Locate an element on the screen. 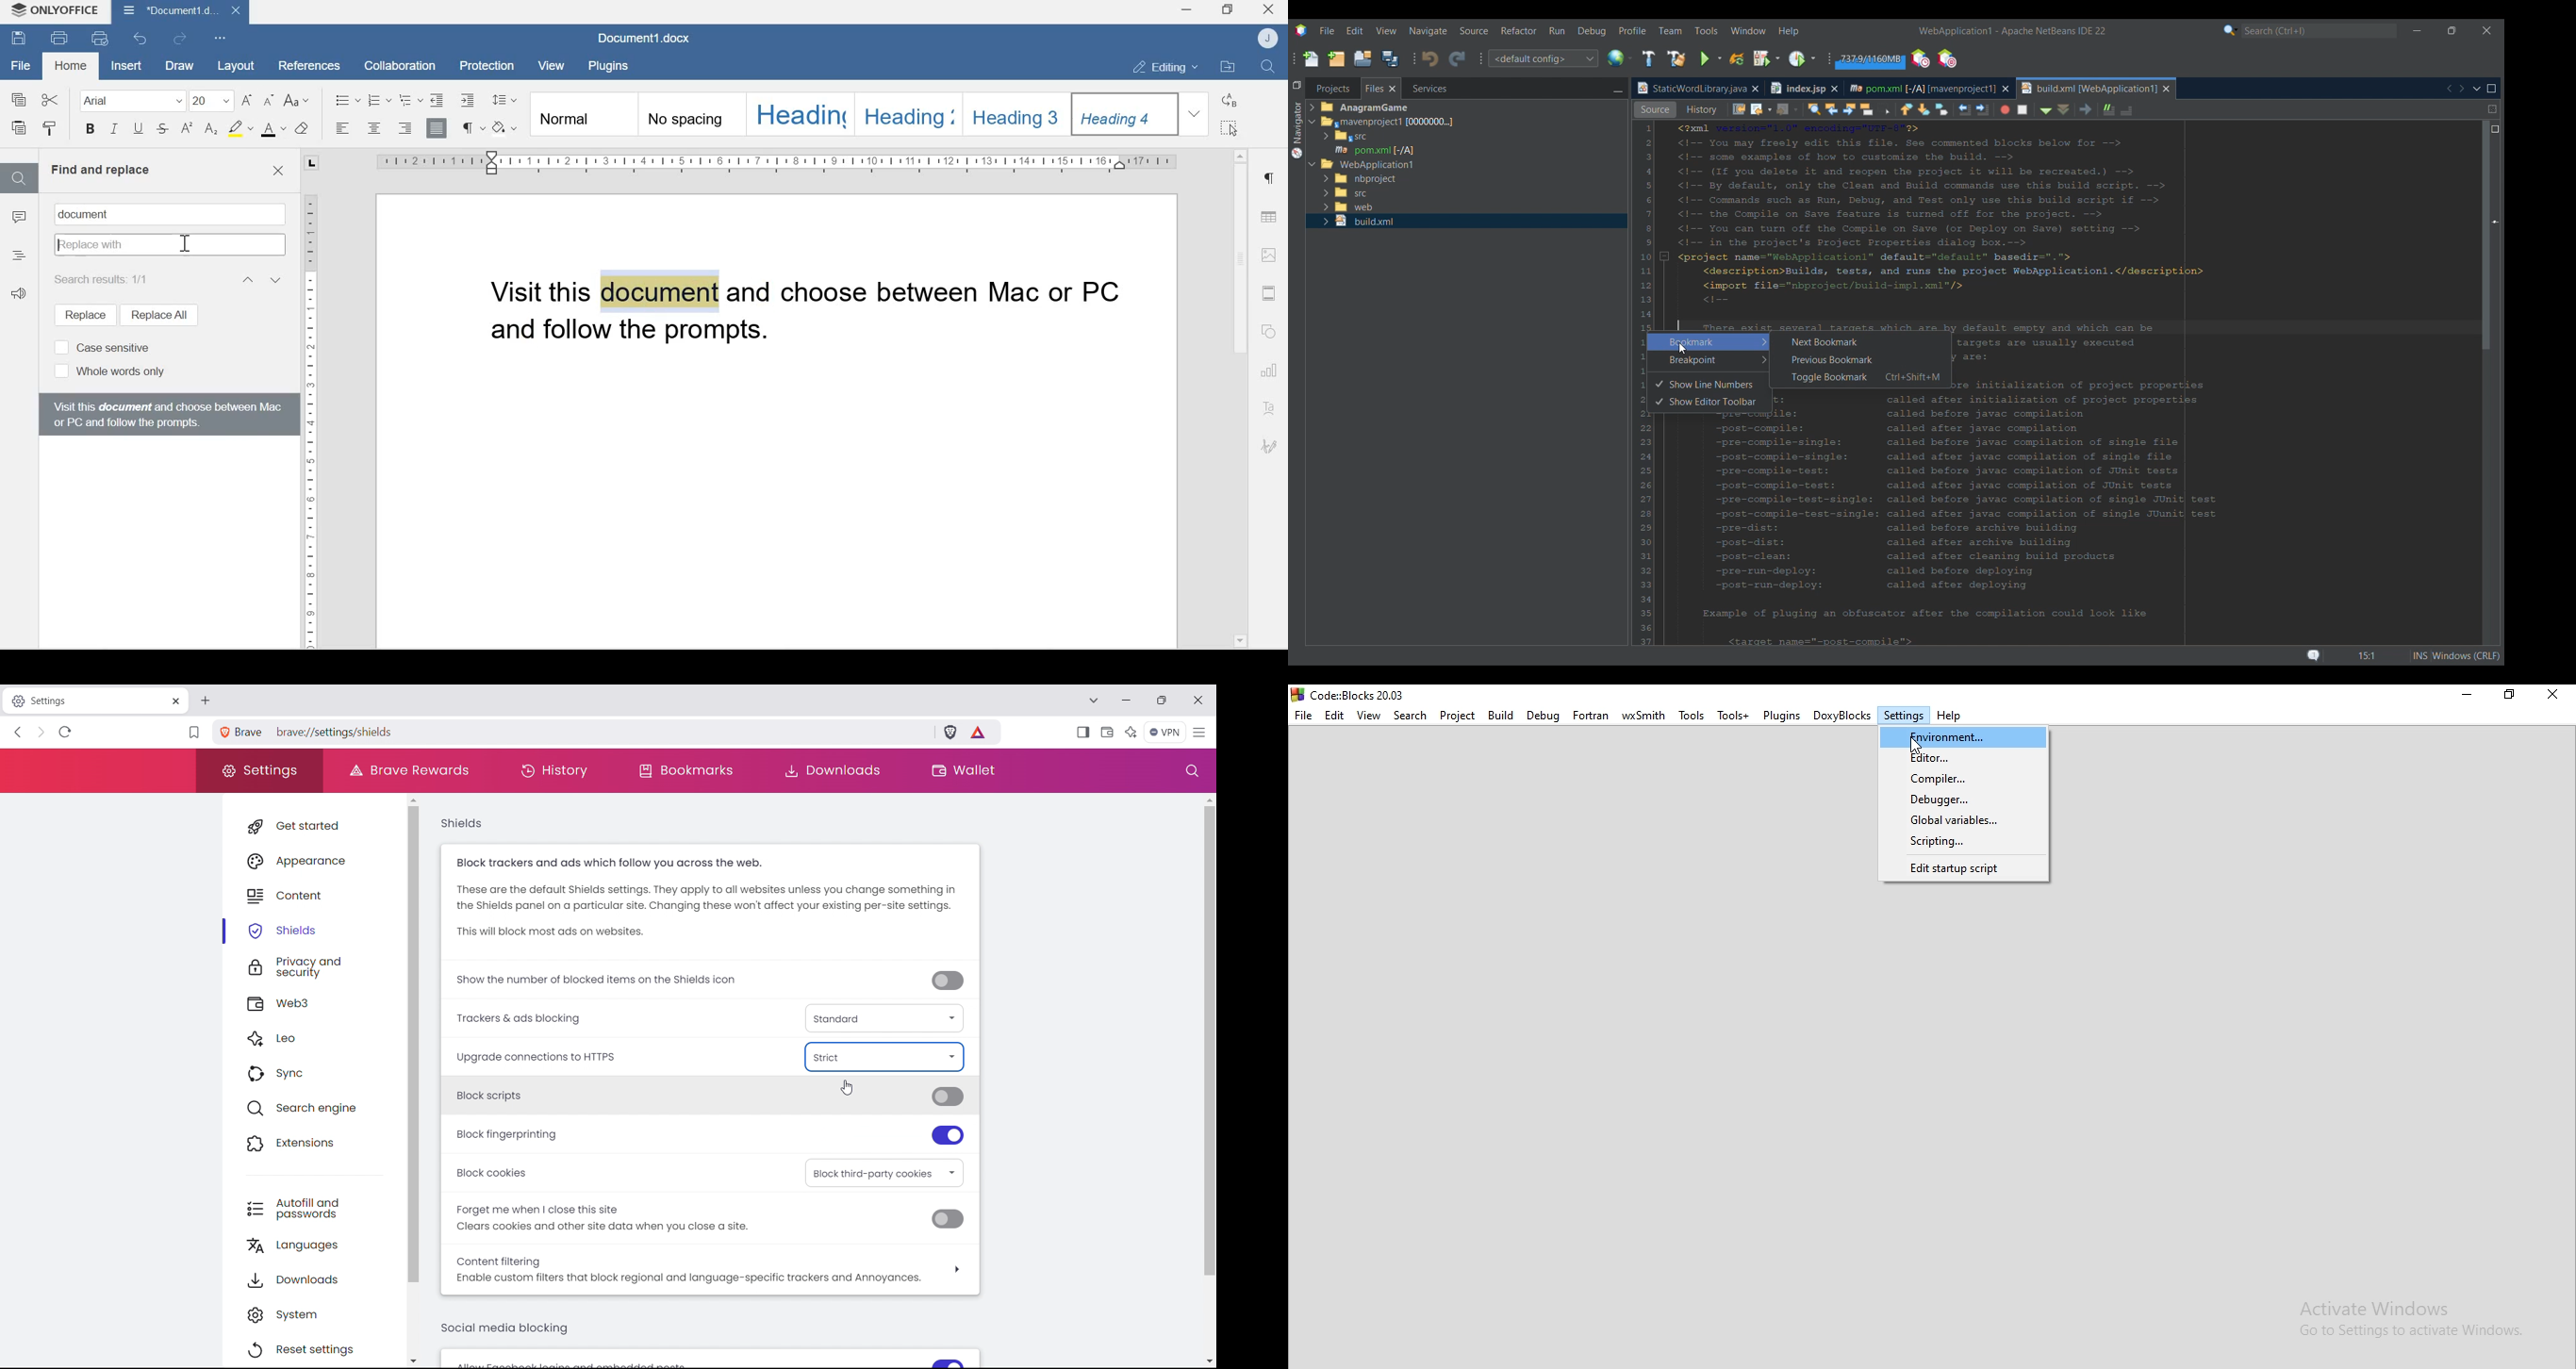 The width and height of the screenshot is (2576, 1372). Reload is located at coordinates (1737, 59).